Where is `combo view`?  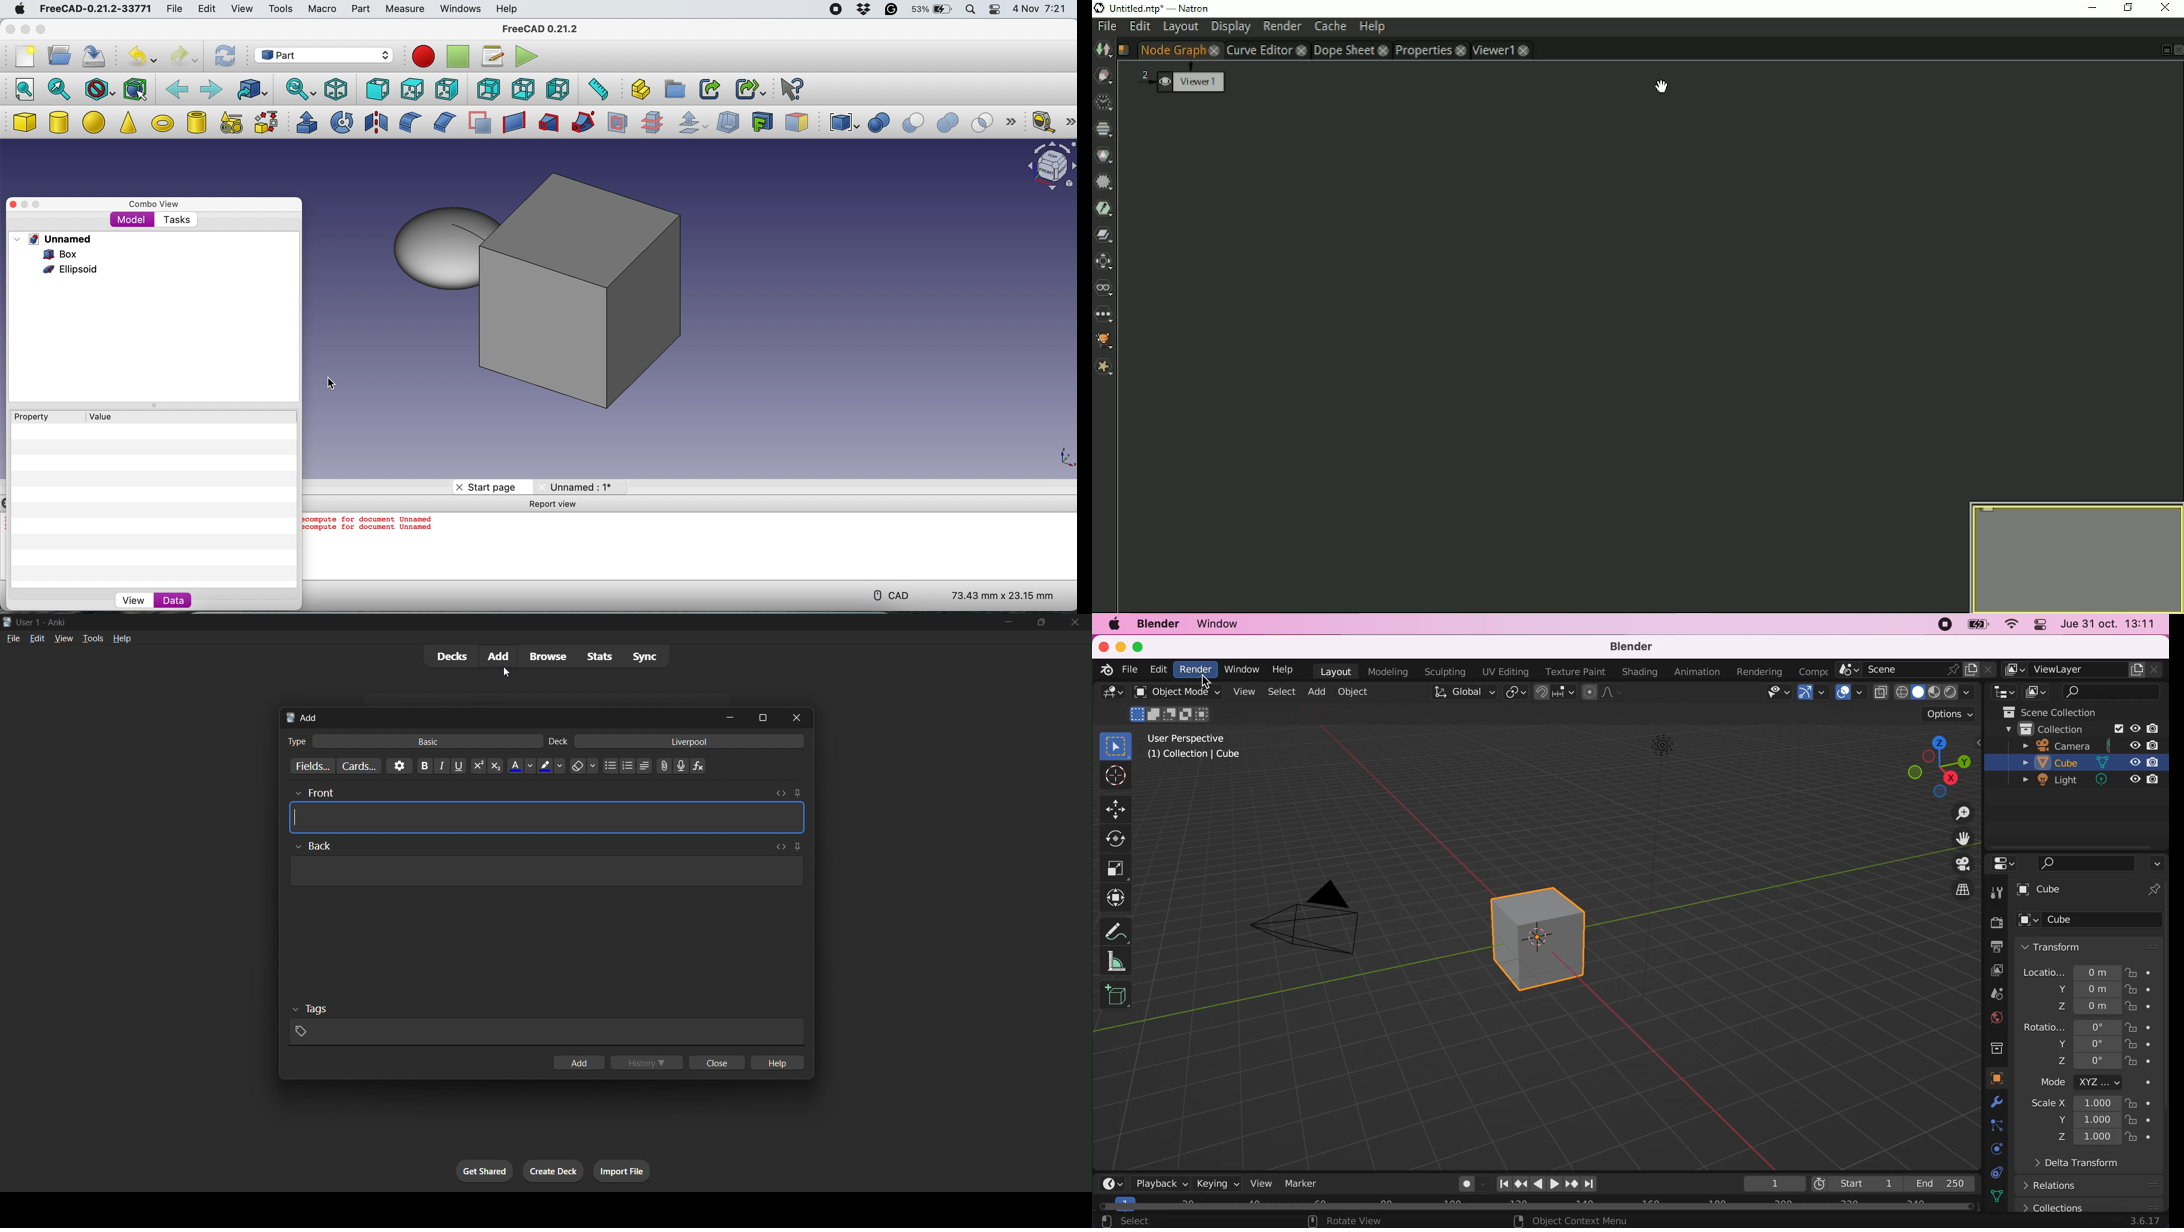
combo view is located at coordinates (151, 202).